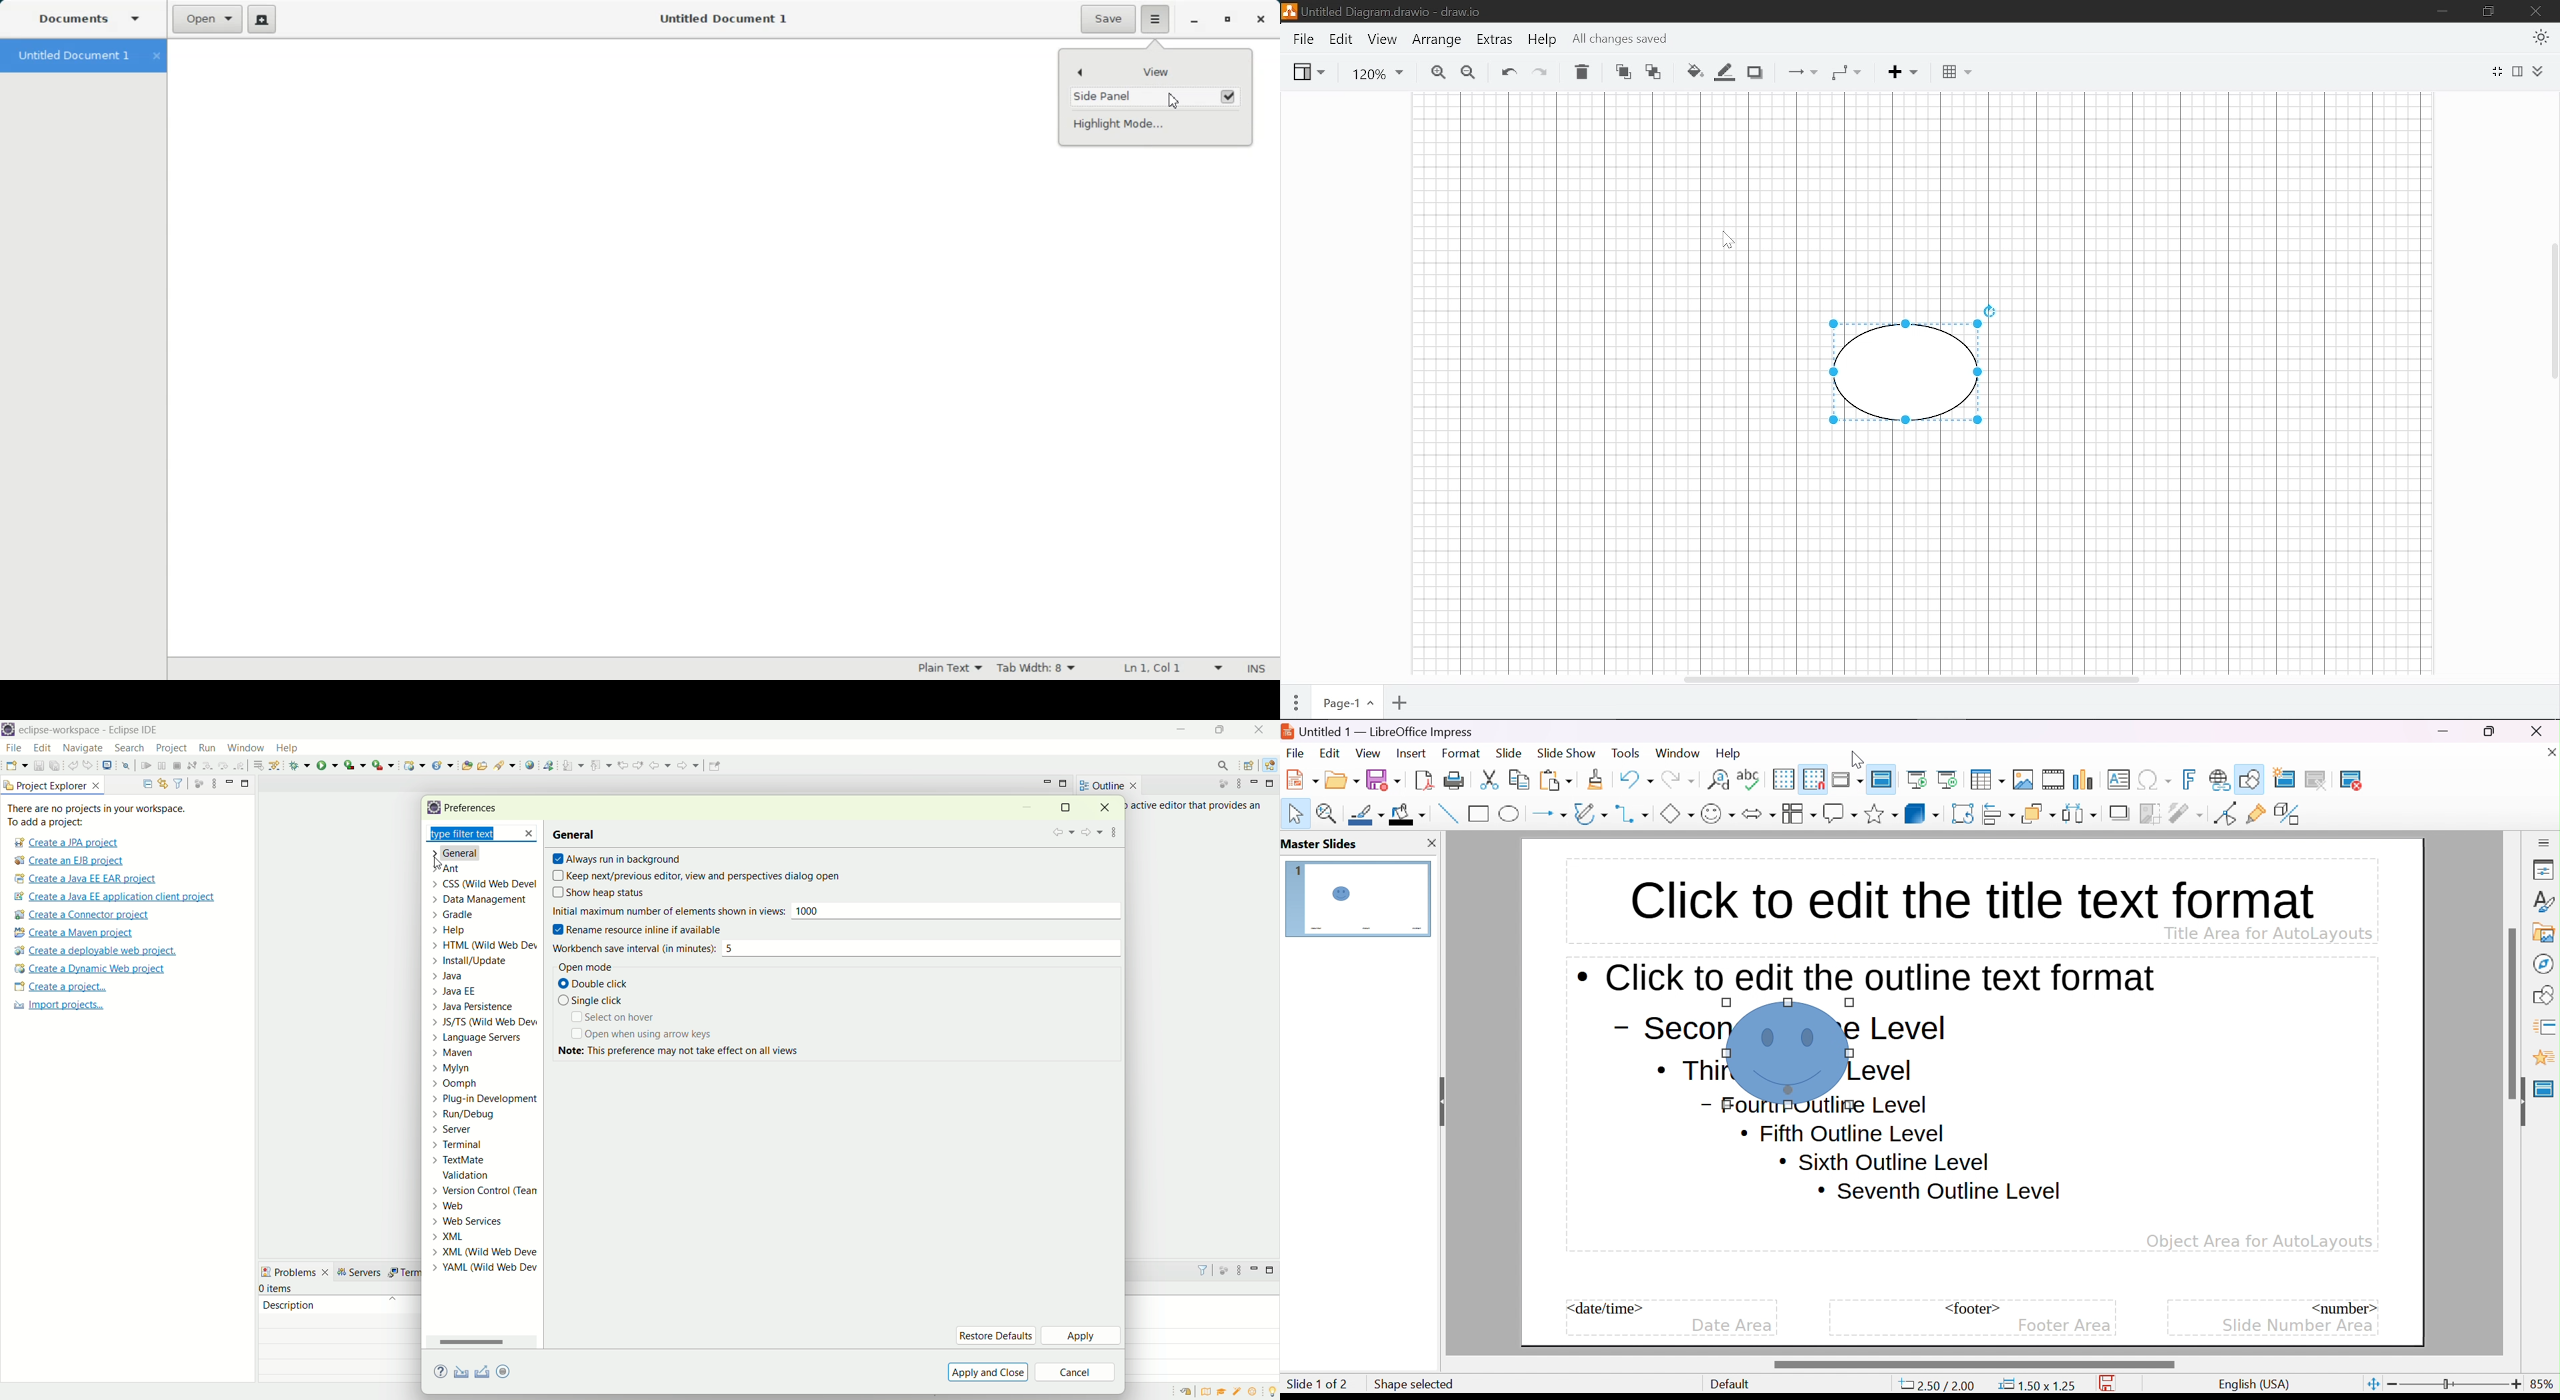 The width and height of the screenshot is (2576, 1400). I want to click on Fill color, so click(1695, 71).